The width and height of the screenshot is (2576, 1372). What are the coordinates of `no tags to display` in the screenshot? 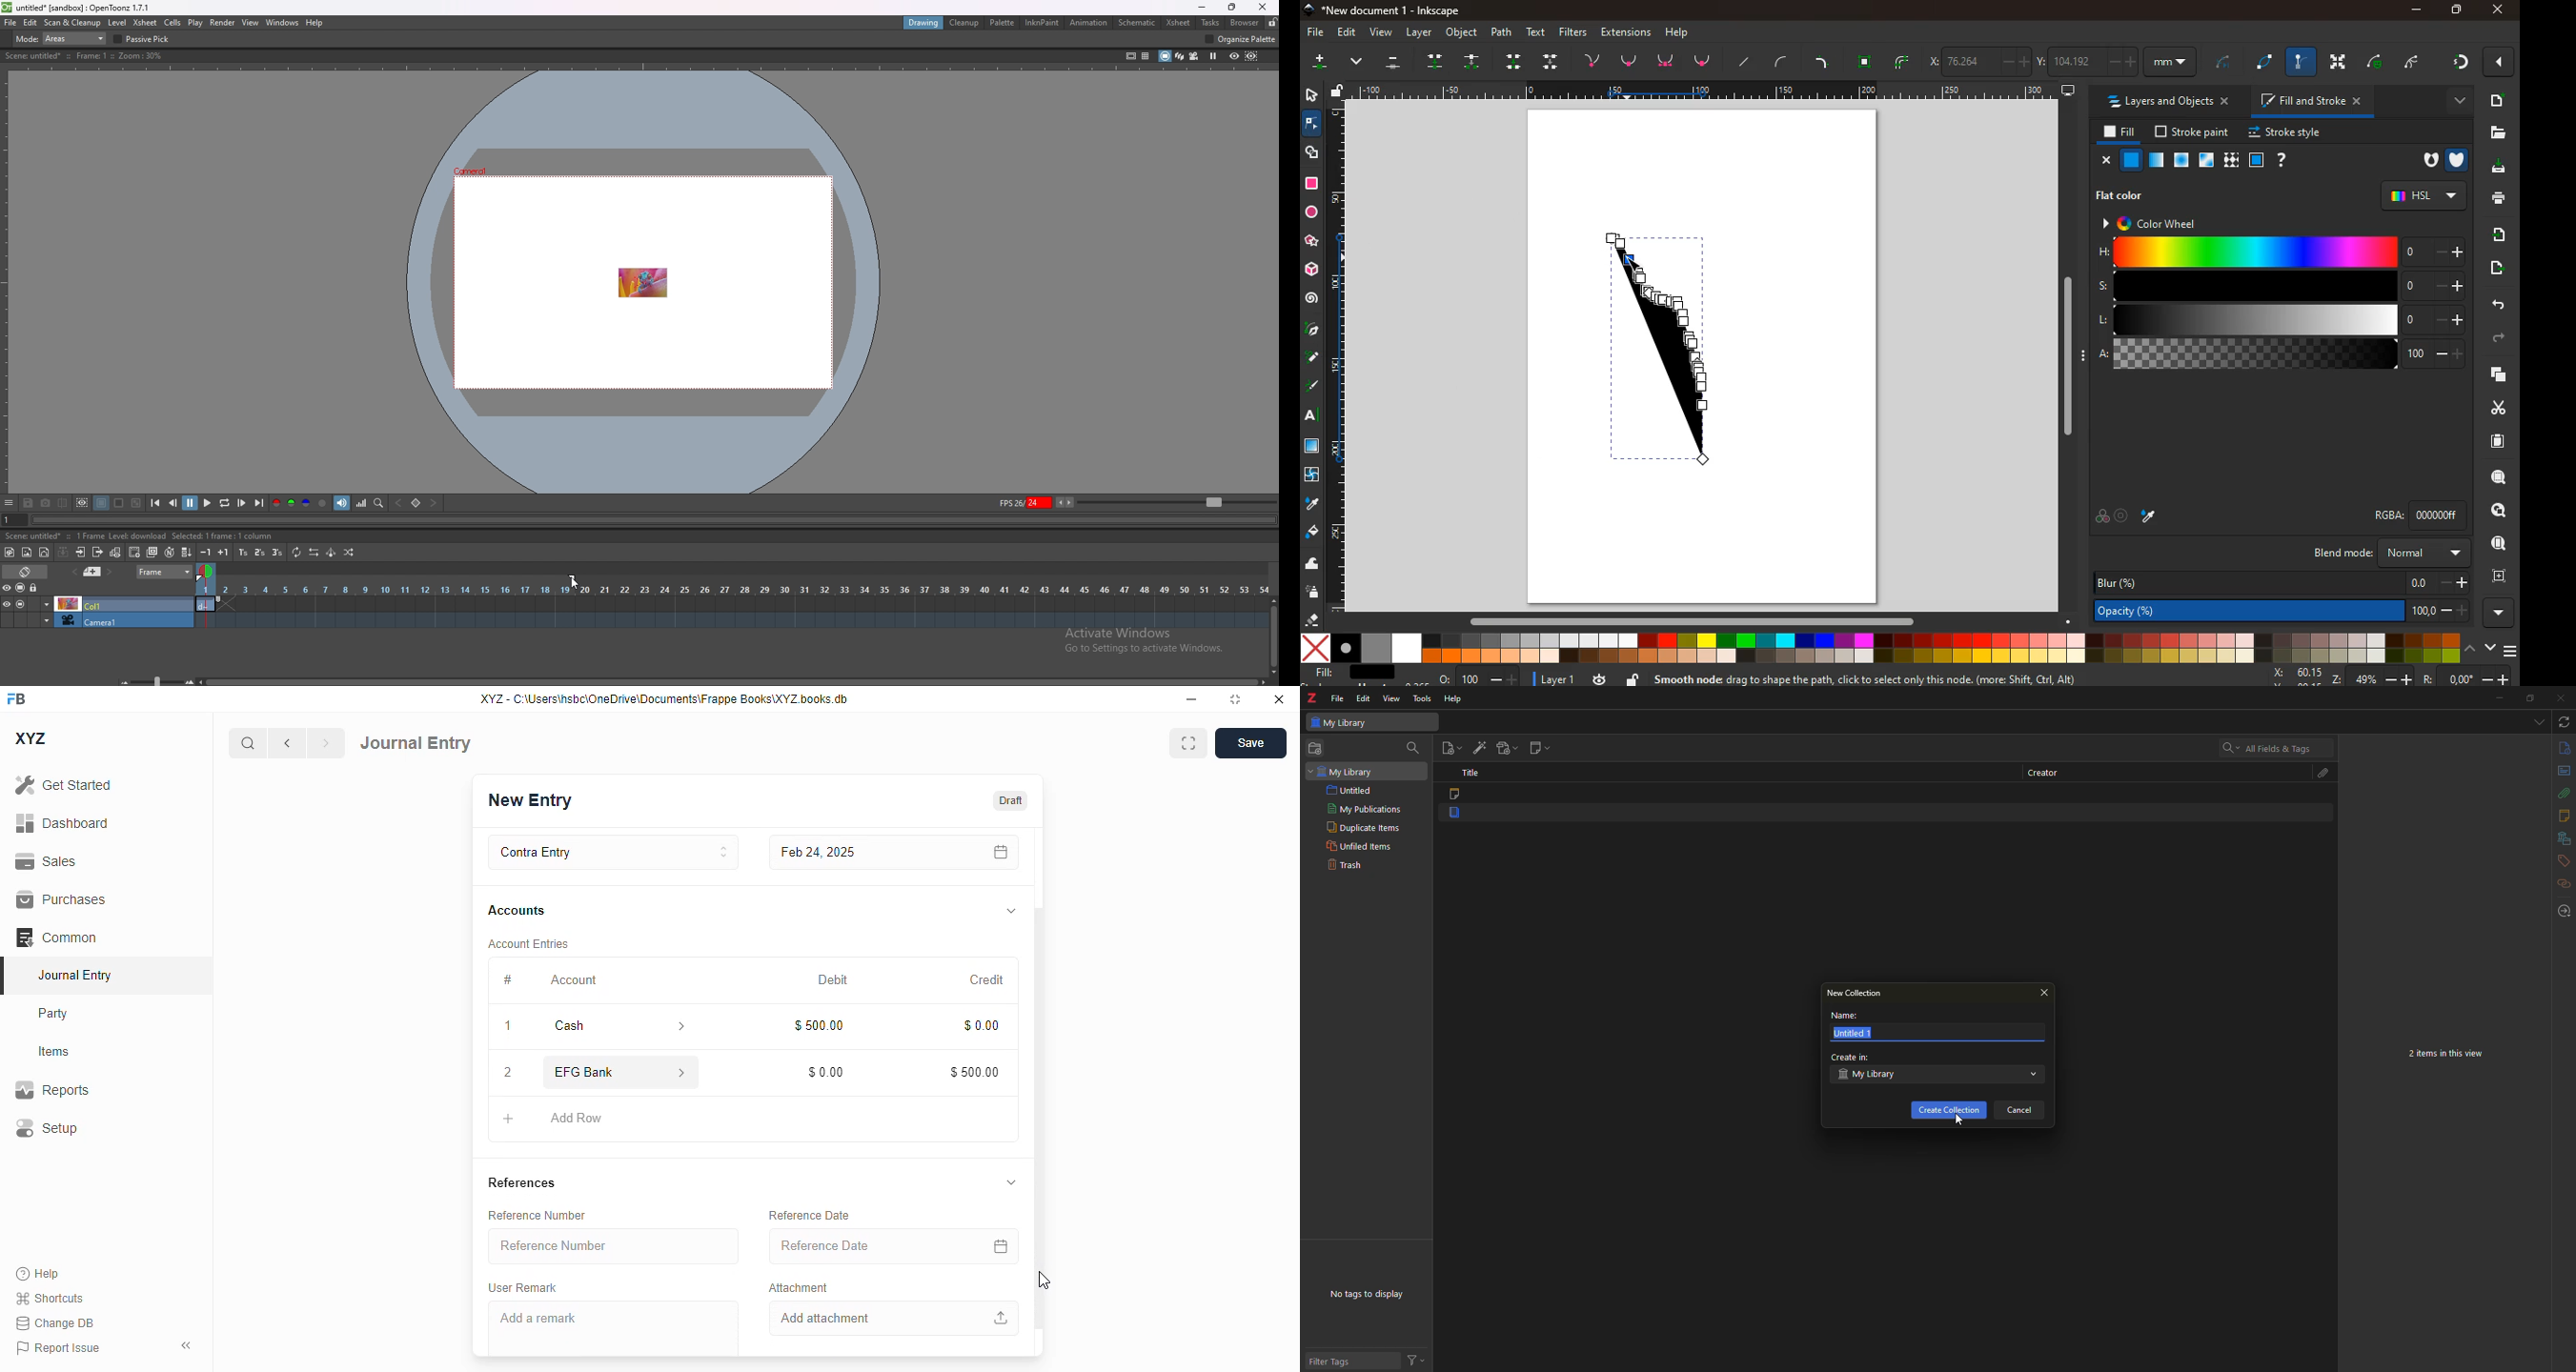 It's located at (1372, 1293).